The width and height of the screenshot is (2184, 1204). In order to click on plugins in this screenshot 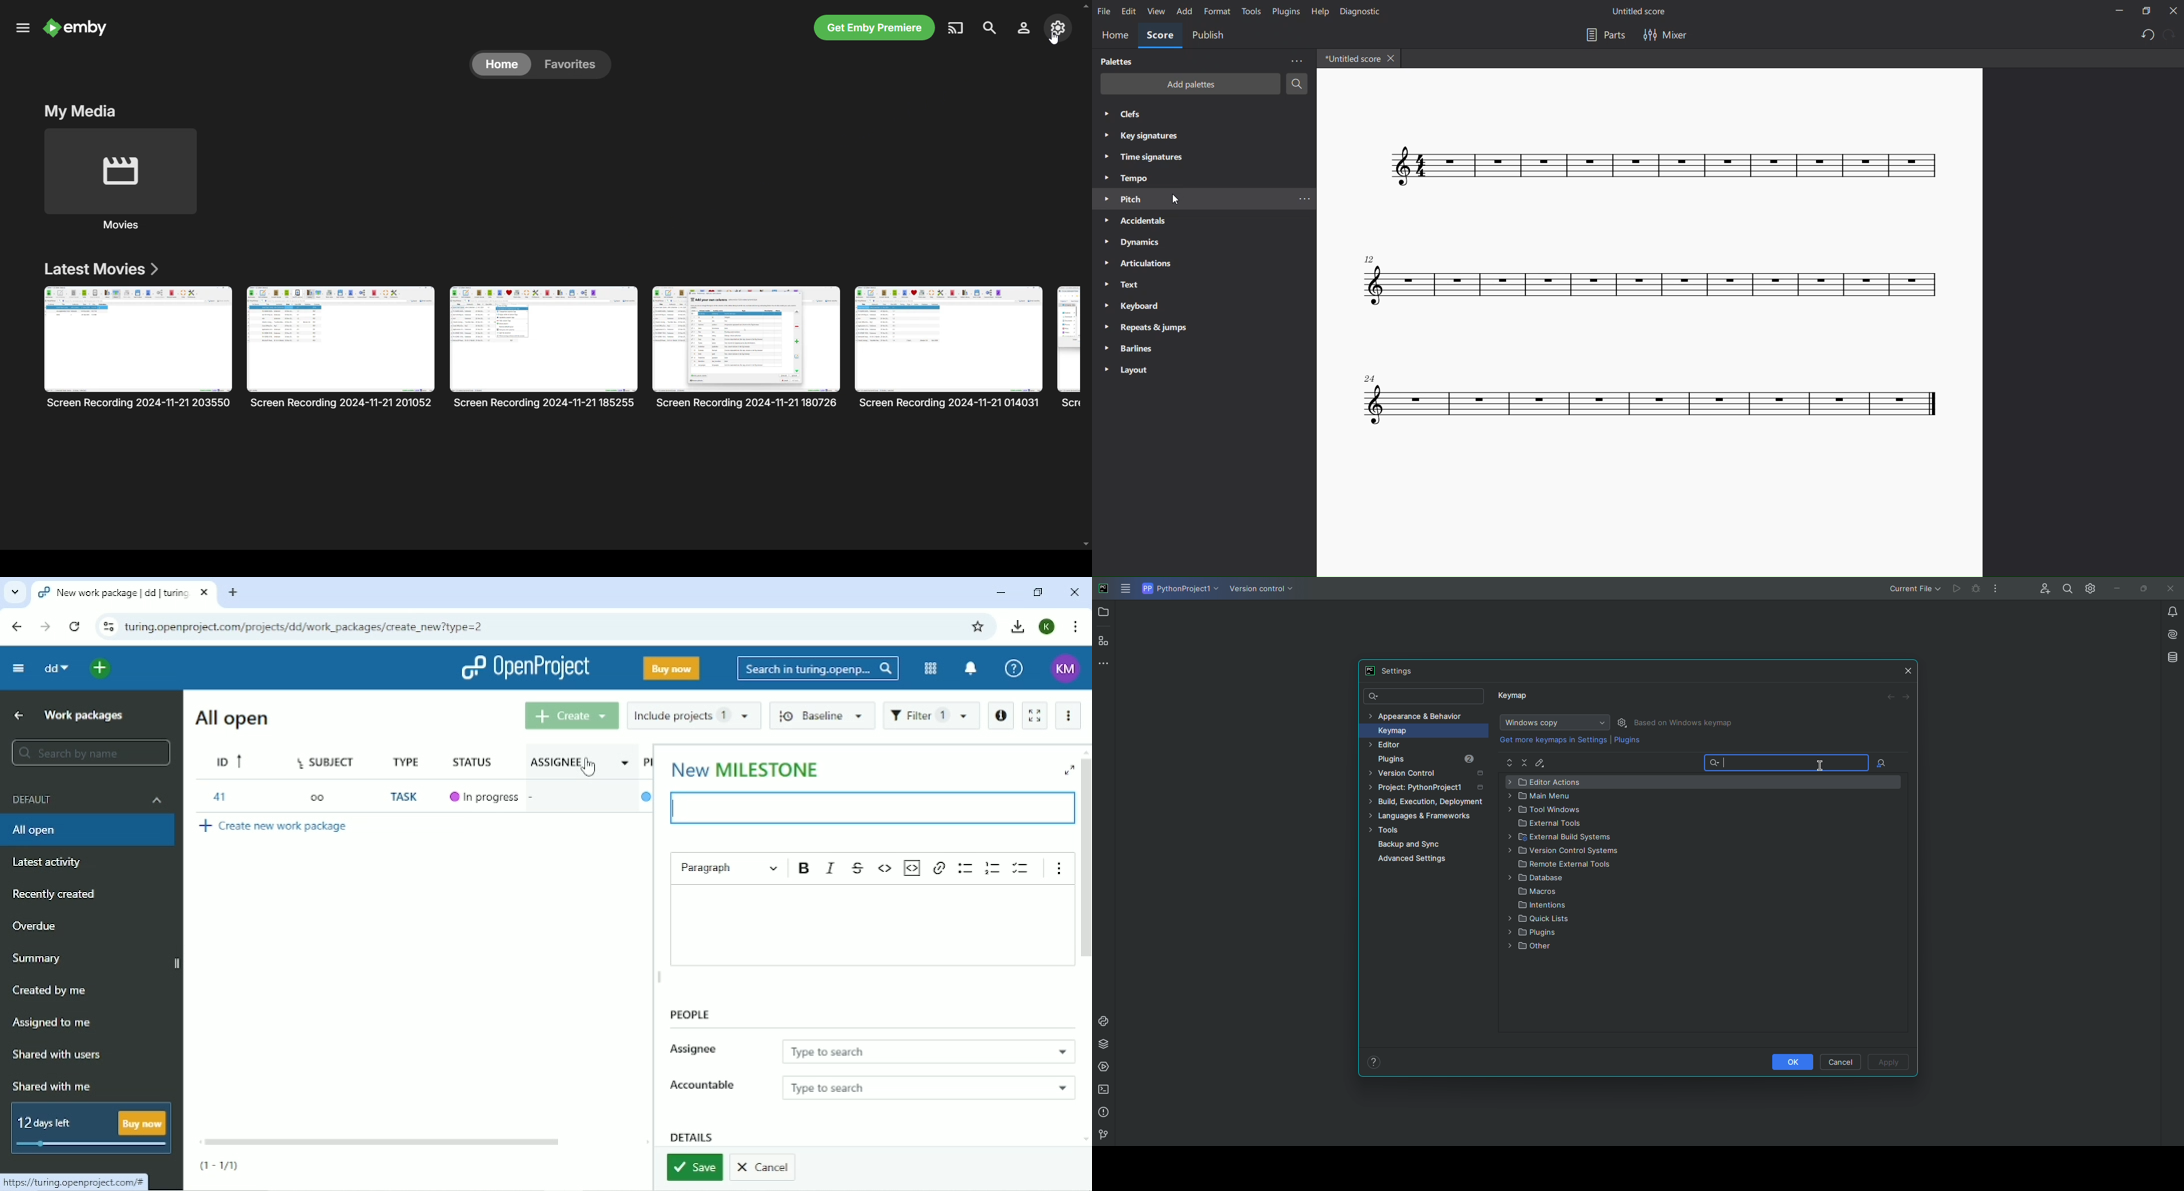, I will do `click(1283, 11)`.